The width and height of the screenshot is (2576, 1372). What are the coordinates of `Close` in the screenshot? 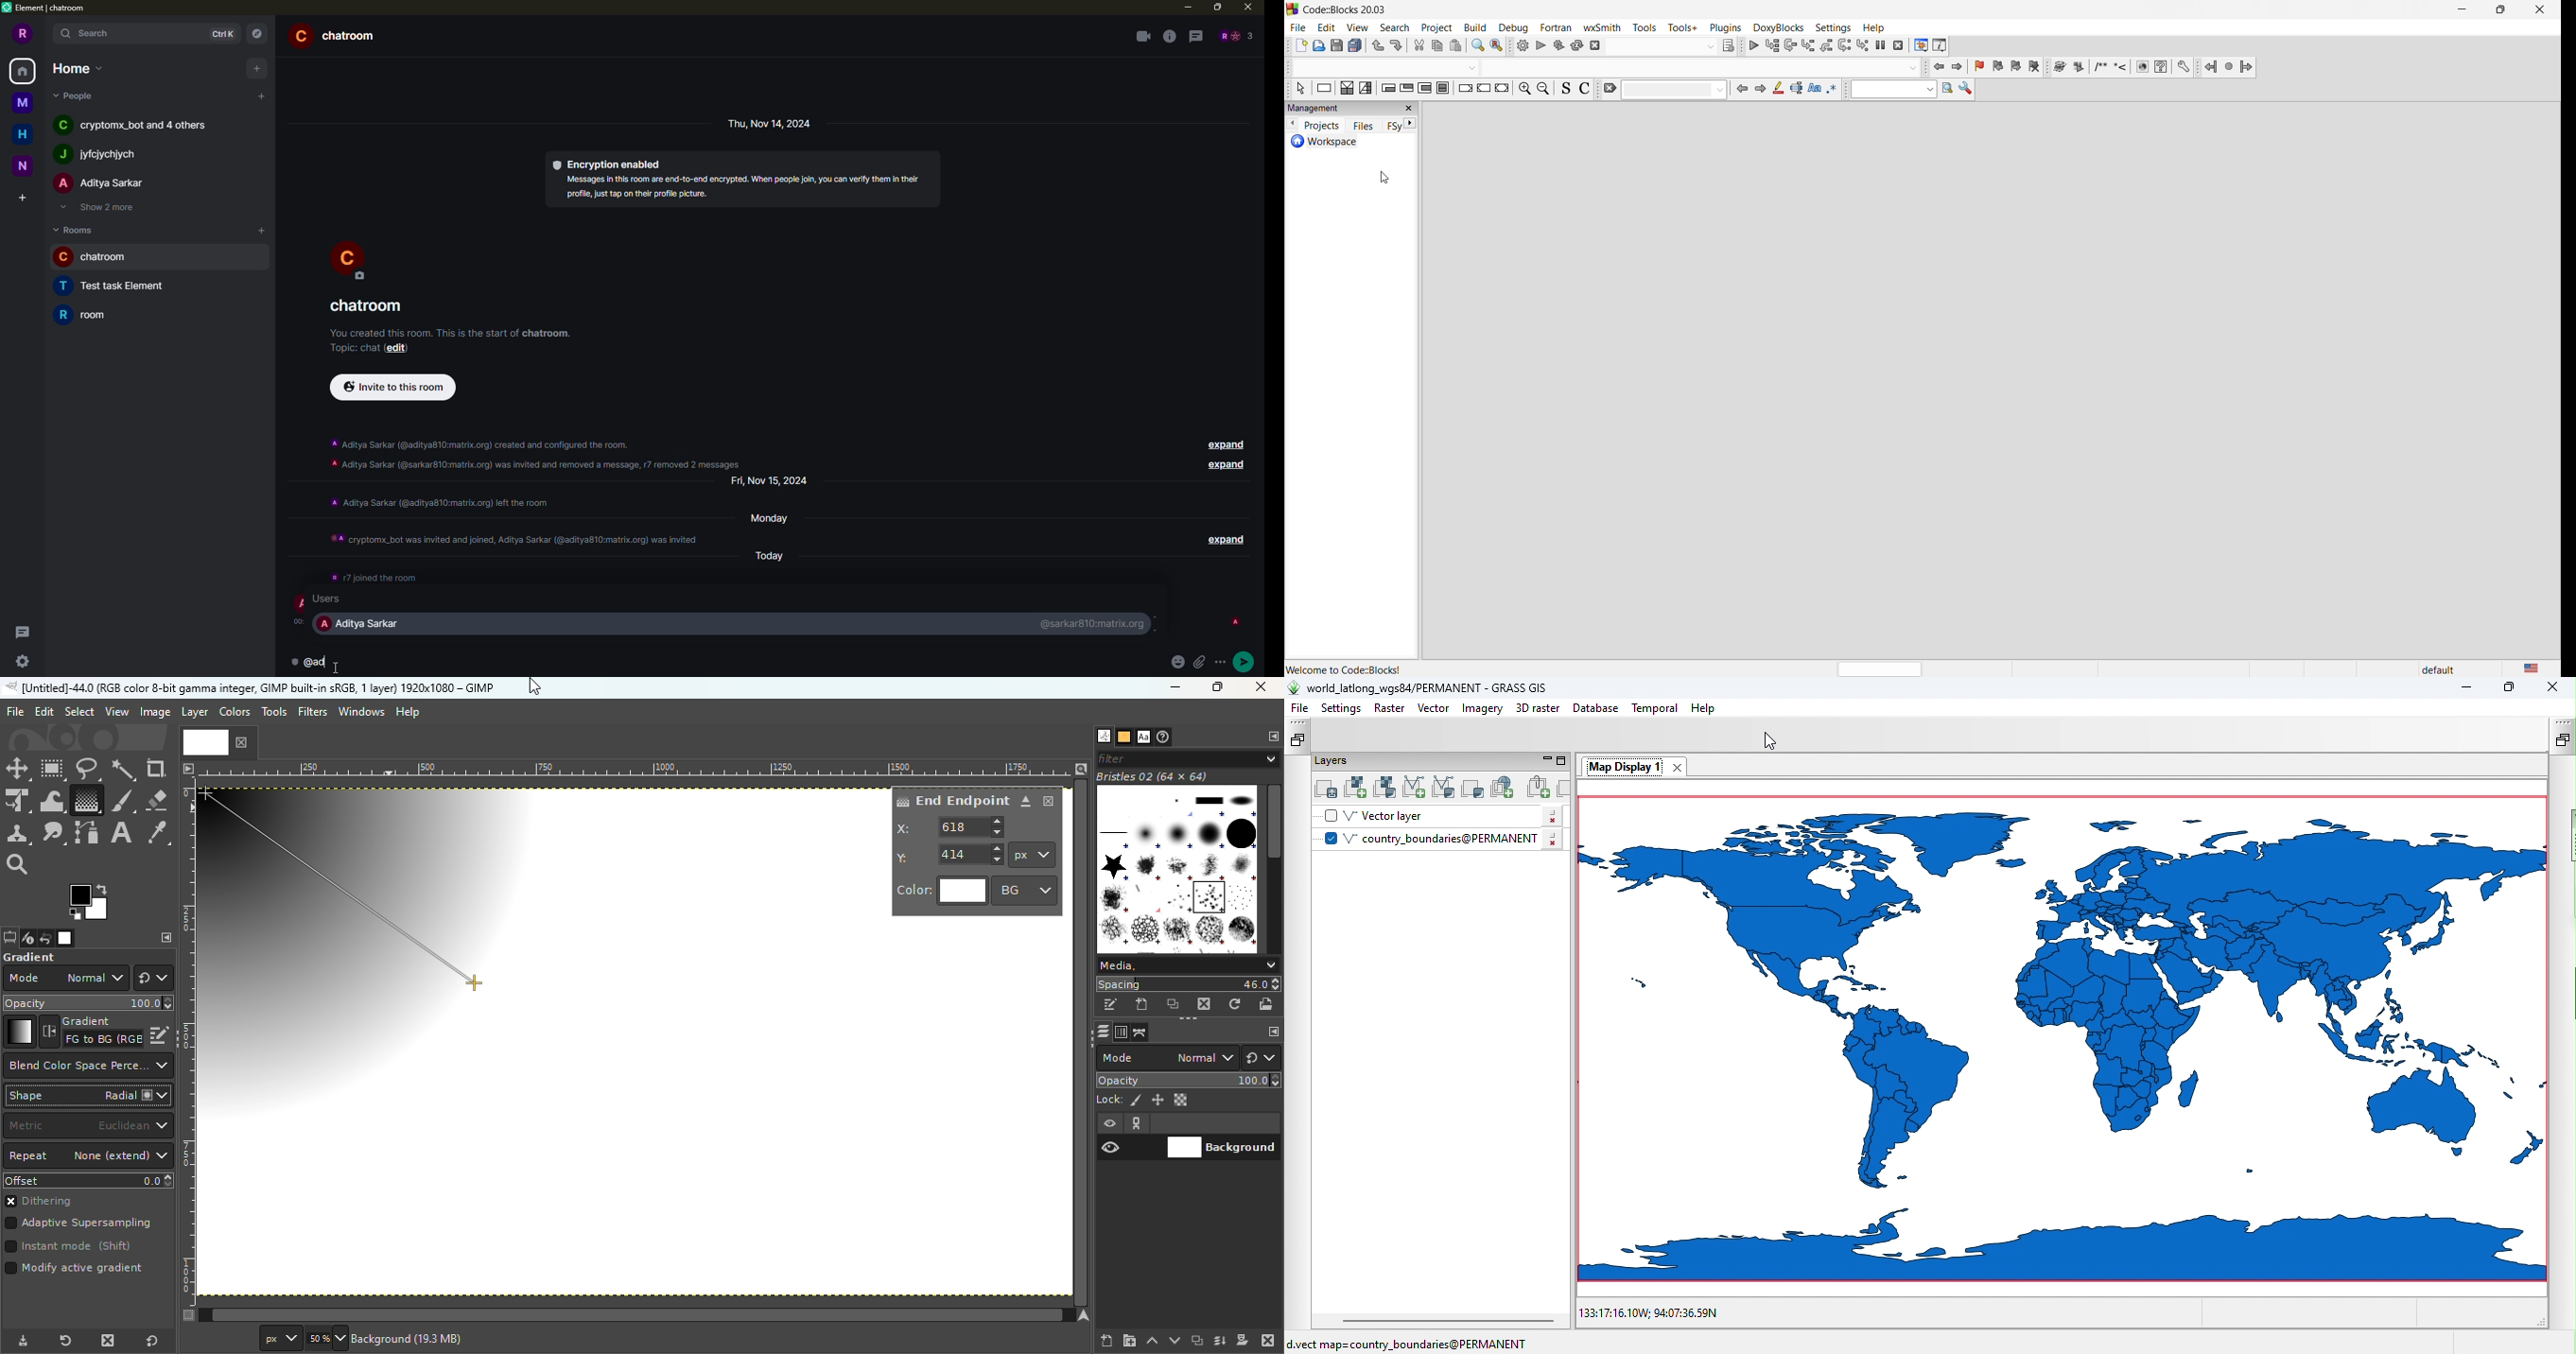 It's located at (1050, 801).